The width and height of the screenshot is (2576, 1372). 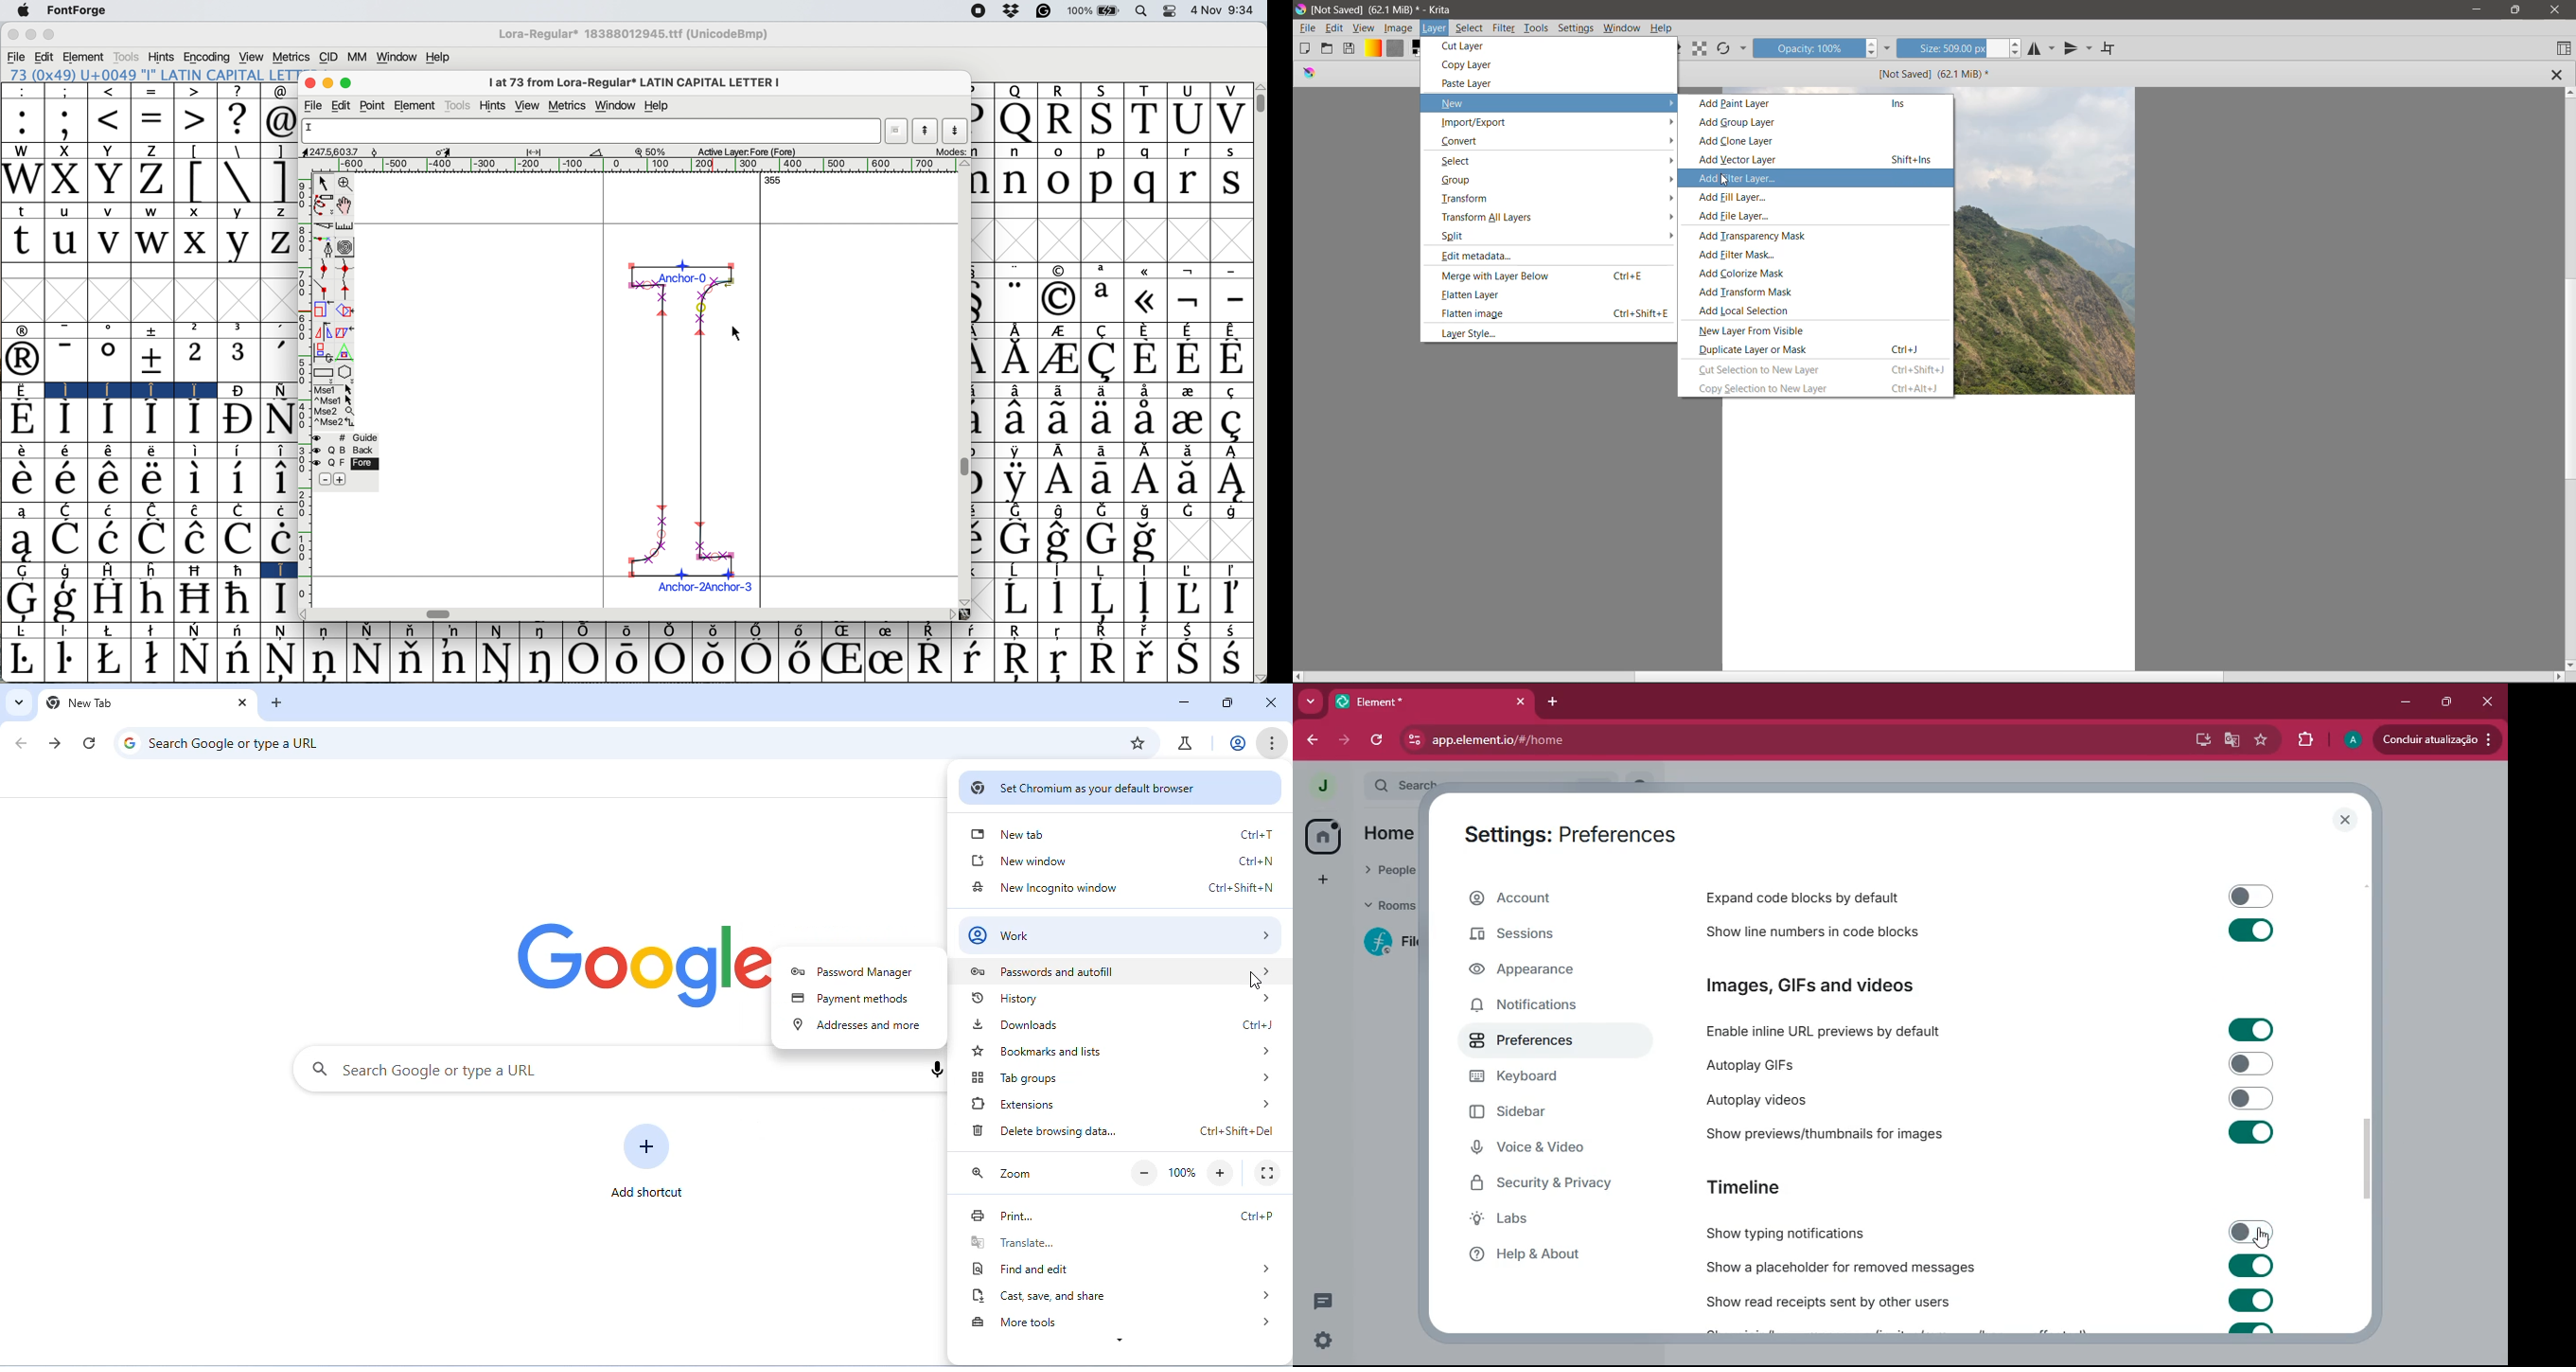 What do you see at coordinates (1106, 451) in the screenshot?
I see `Symbol` at bounding box center [1106, 451].